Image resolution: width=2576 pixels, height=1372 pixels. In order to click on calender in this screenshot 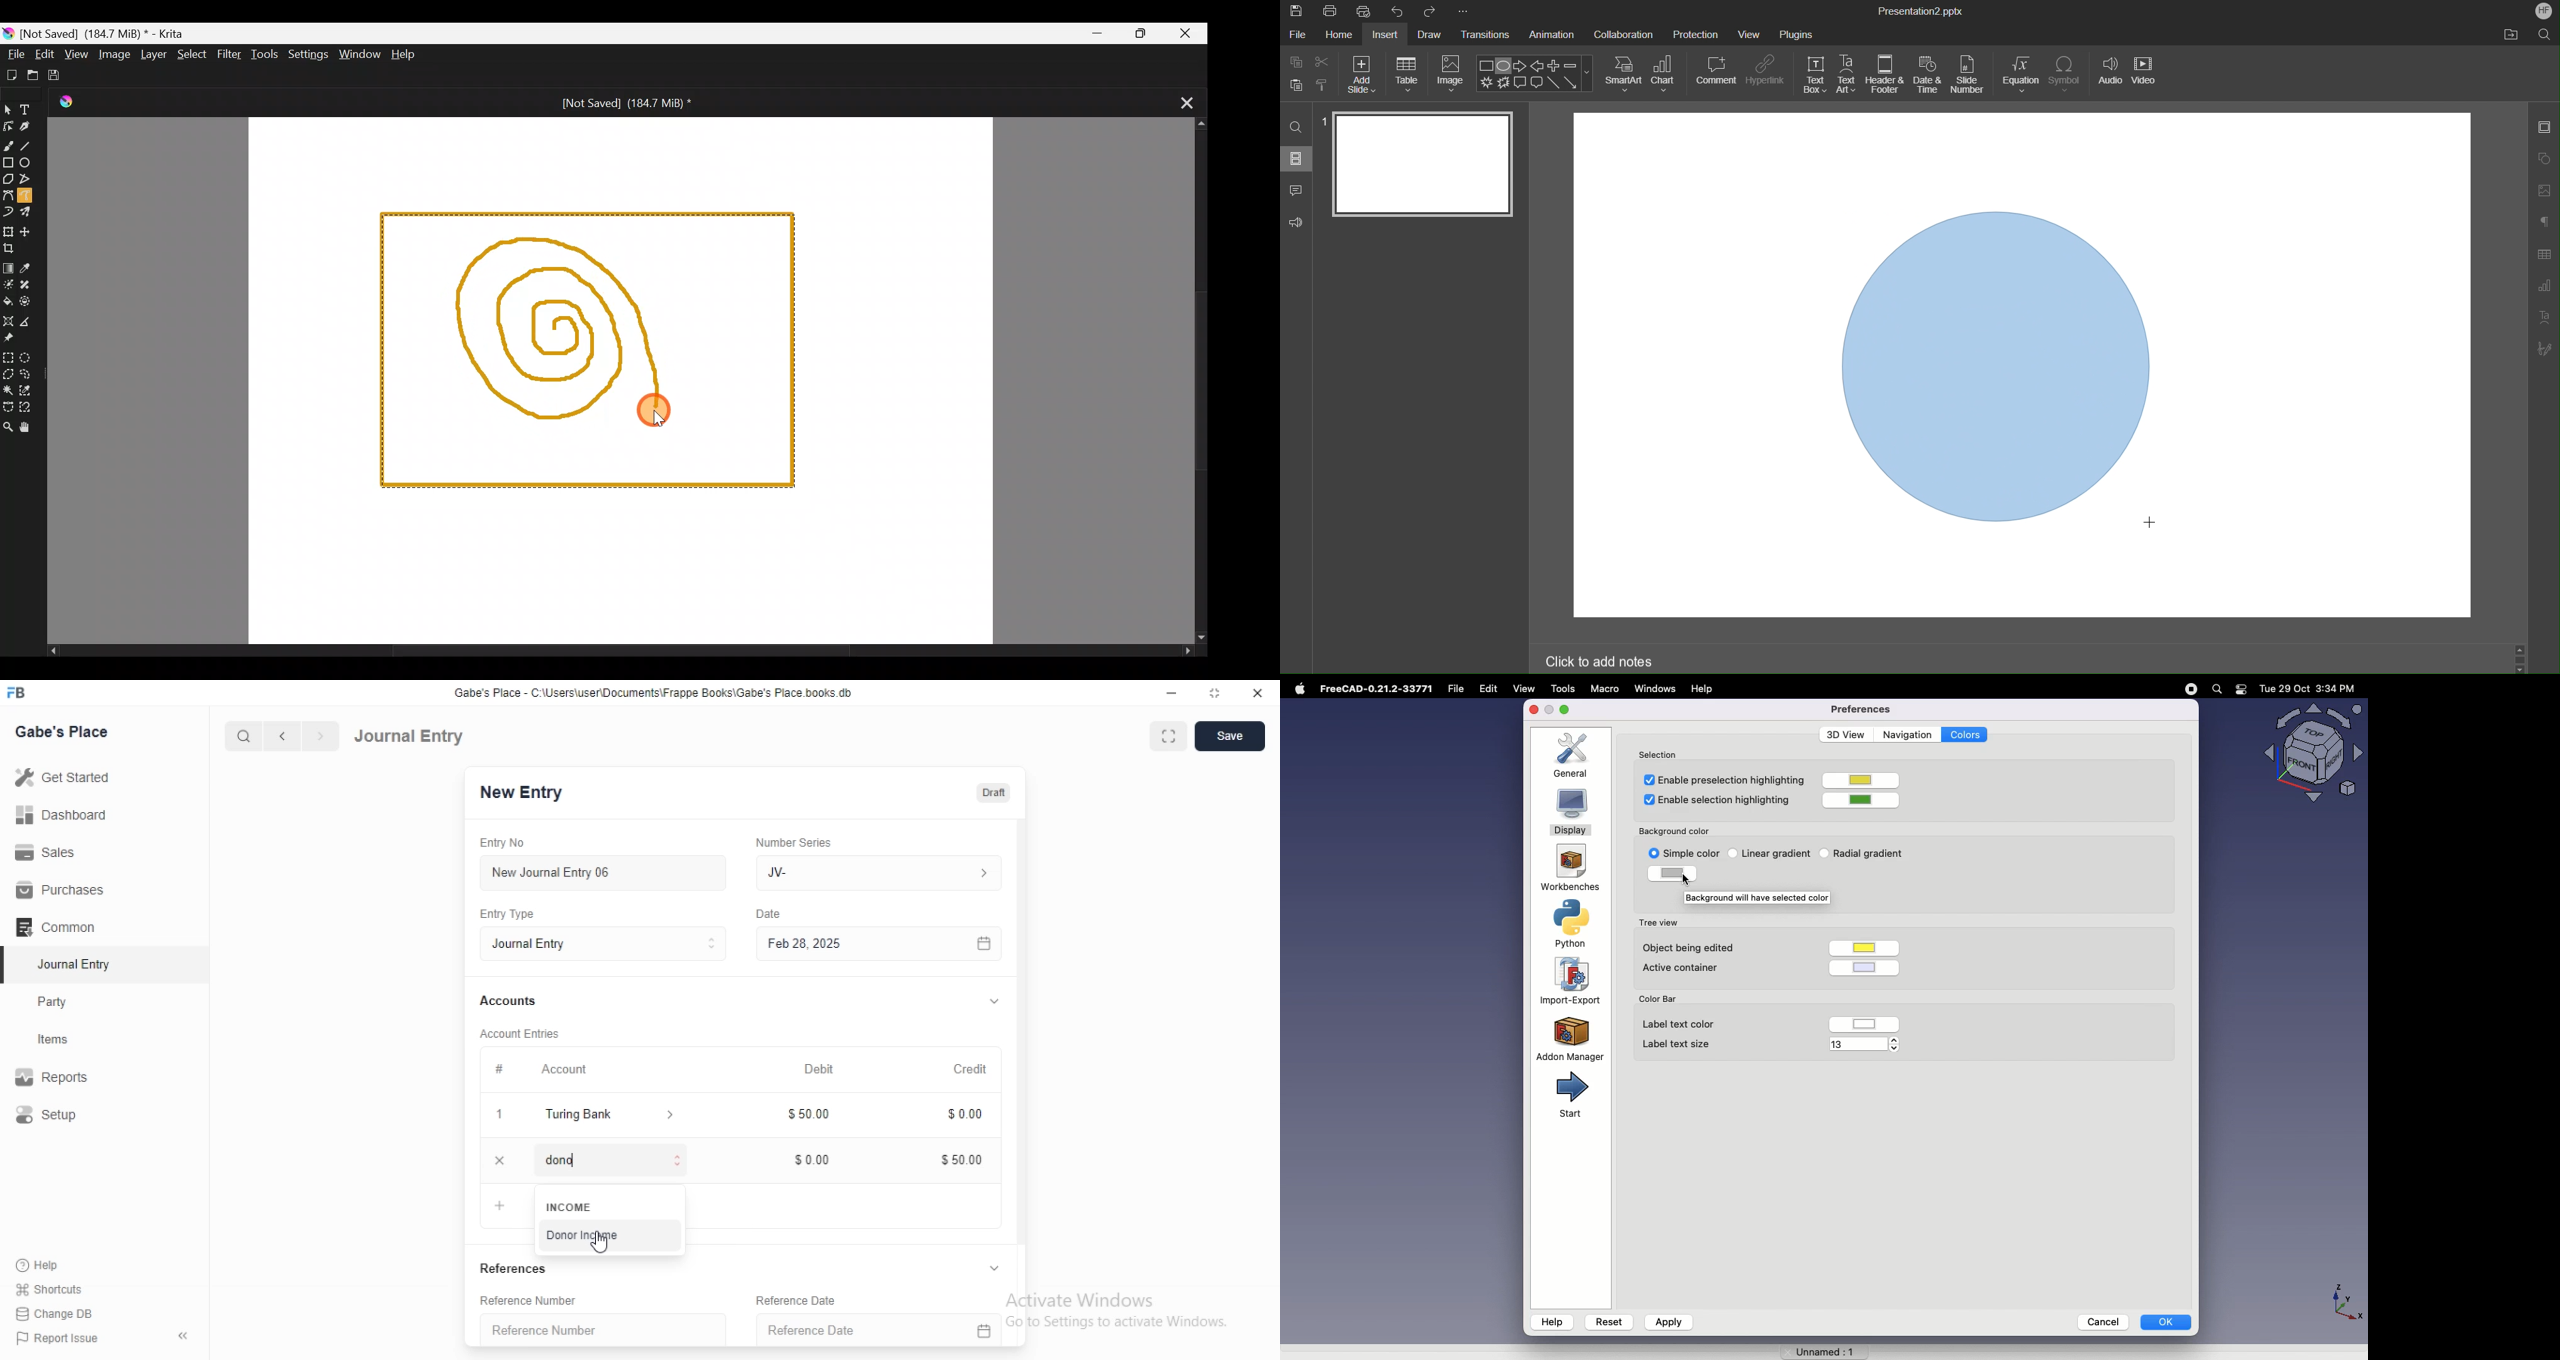, I will do `click(983, 1331)`.